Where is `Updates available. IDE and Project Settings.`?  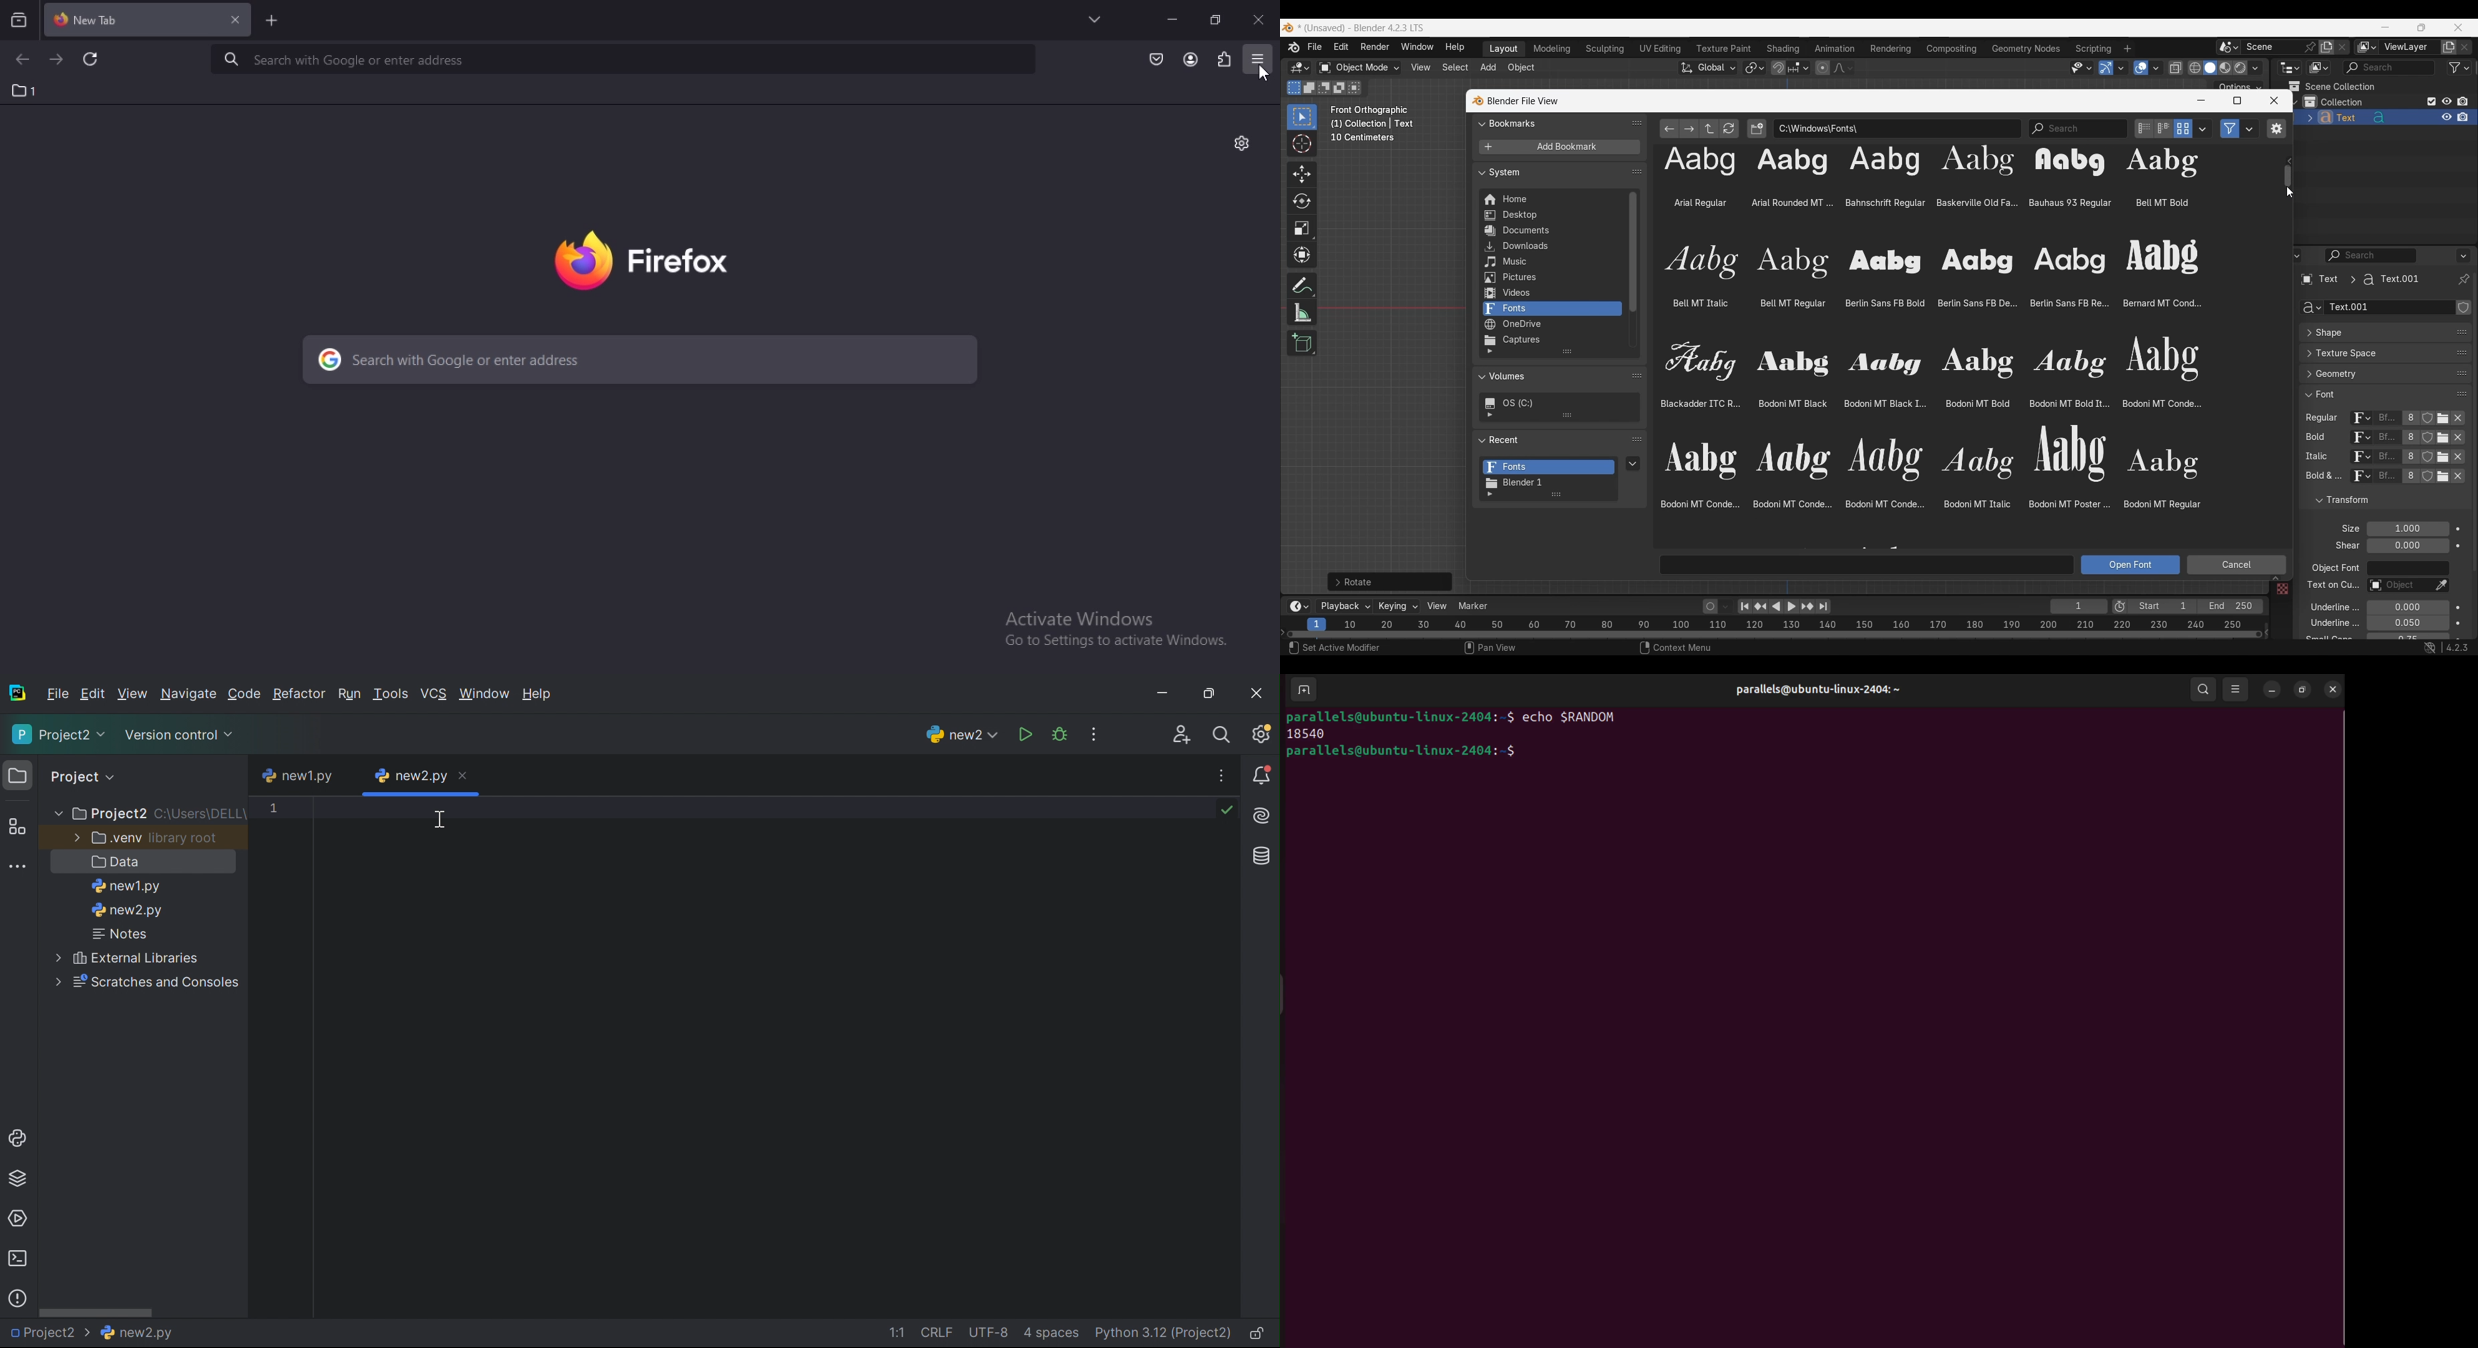 Updates available. IDE and Project Settings. is located at coordinates (1263, 734).